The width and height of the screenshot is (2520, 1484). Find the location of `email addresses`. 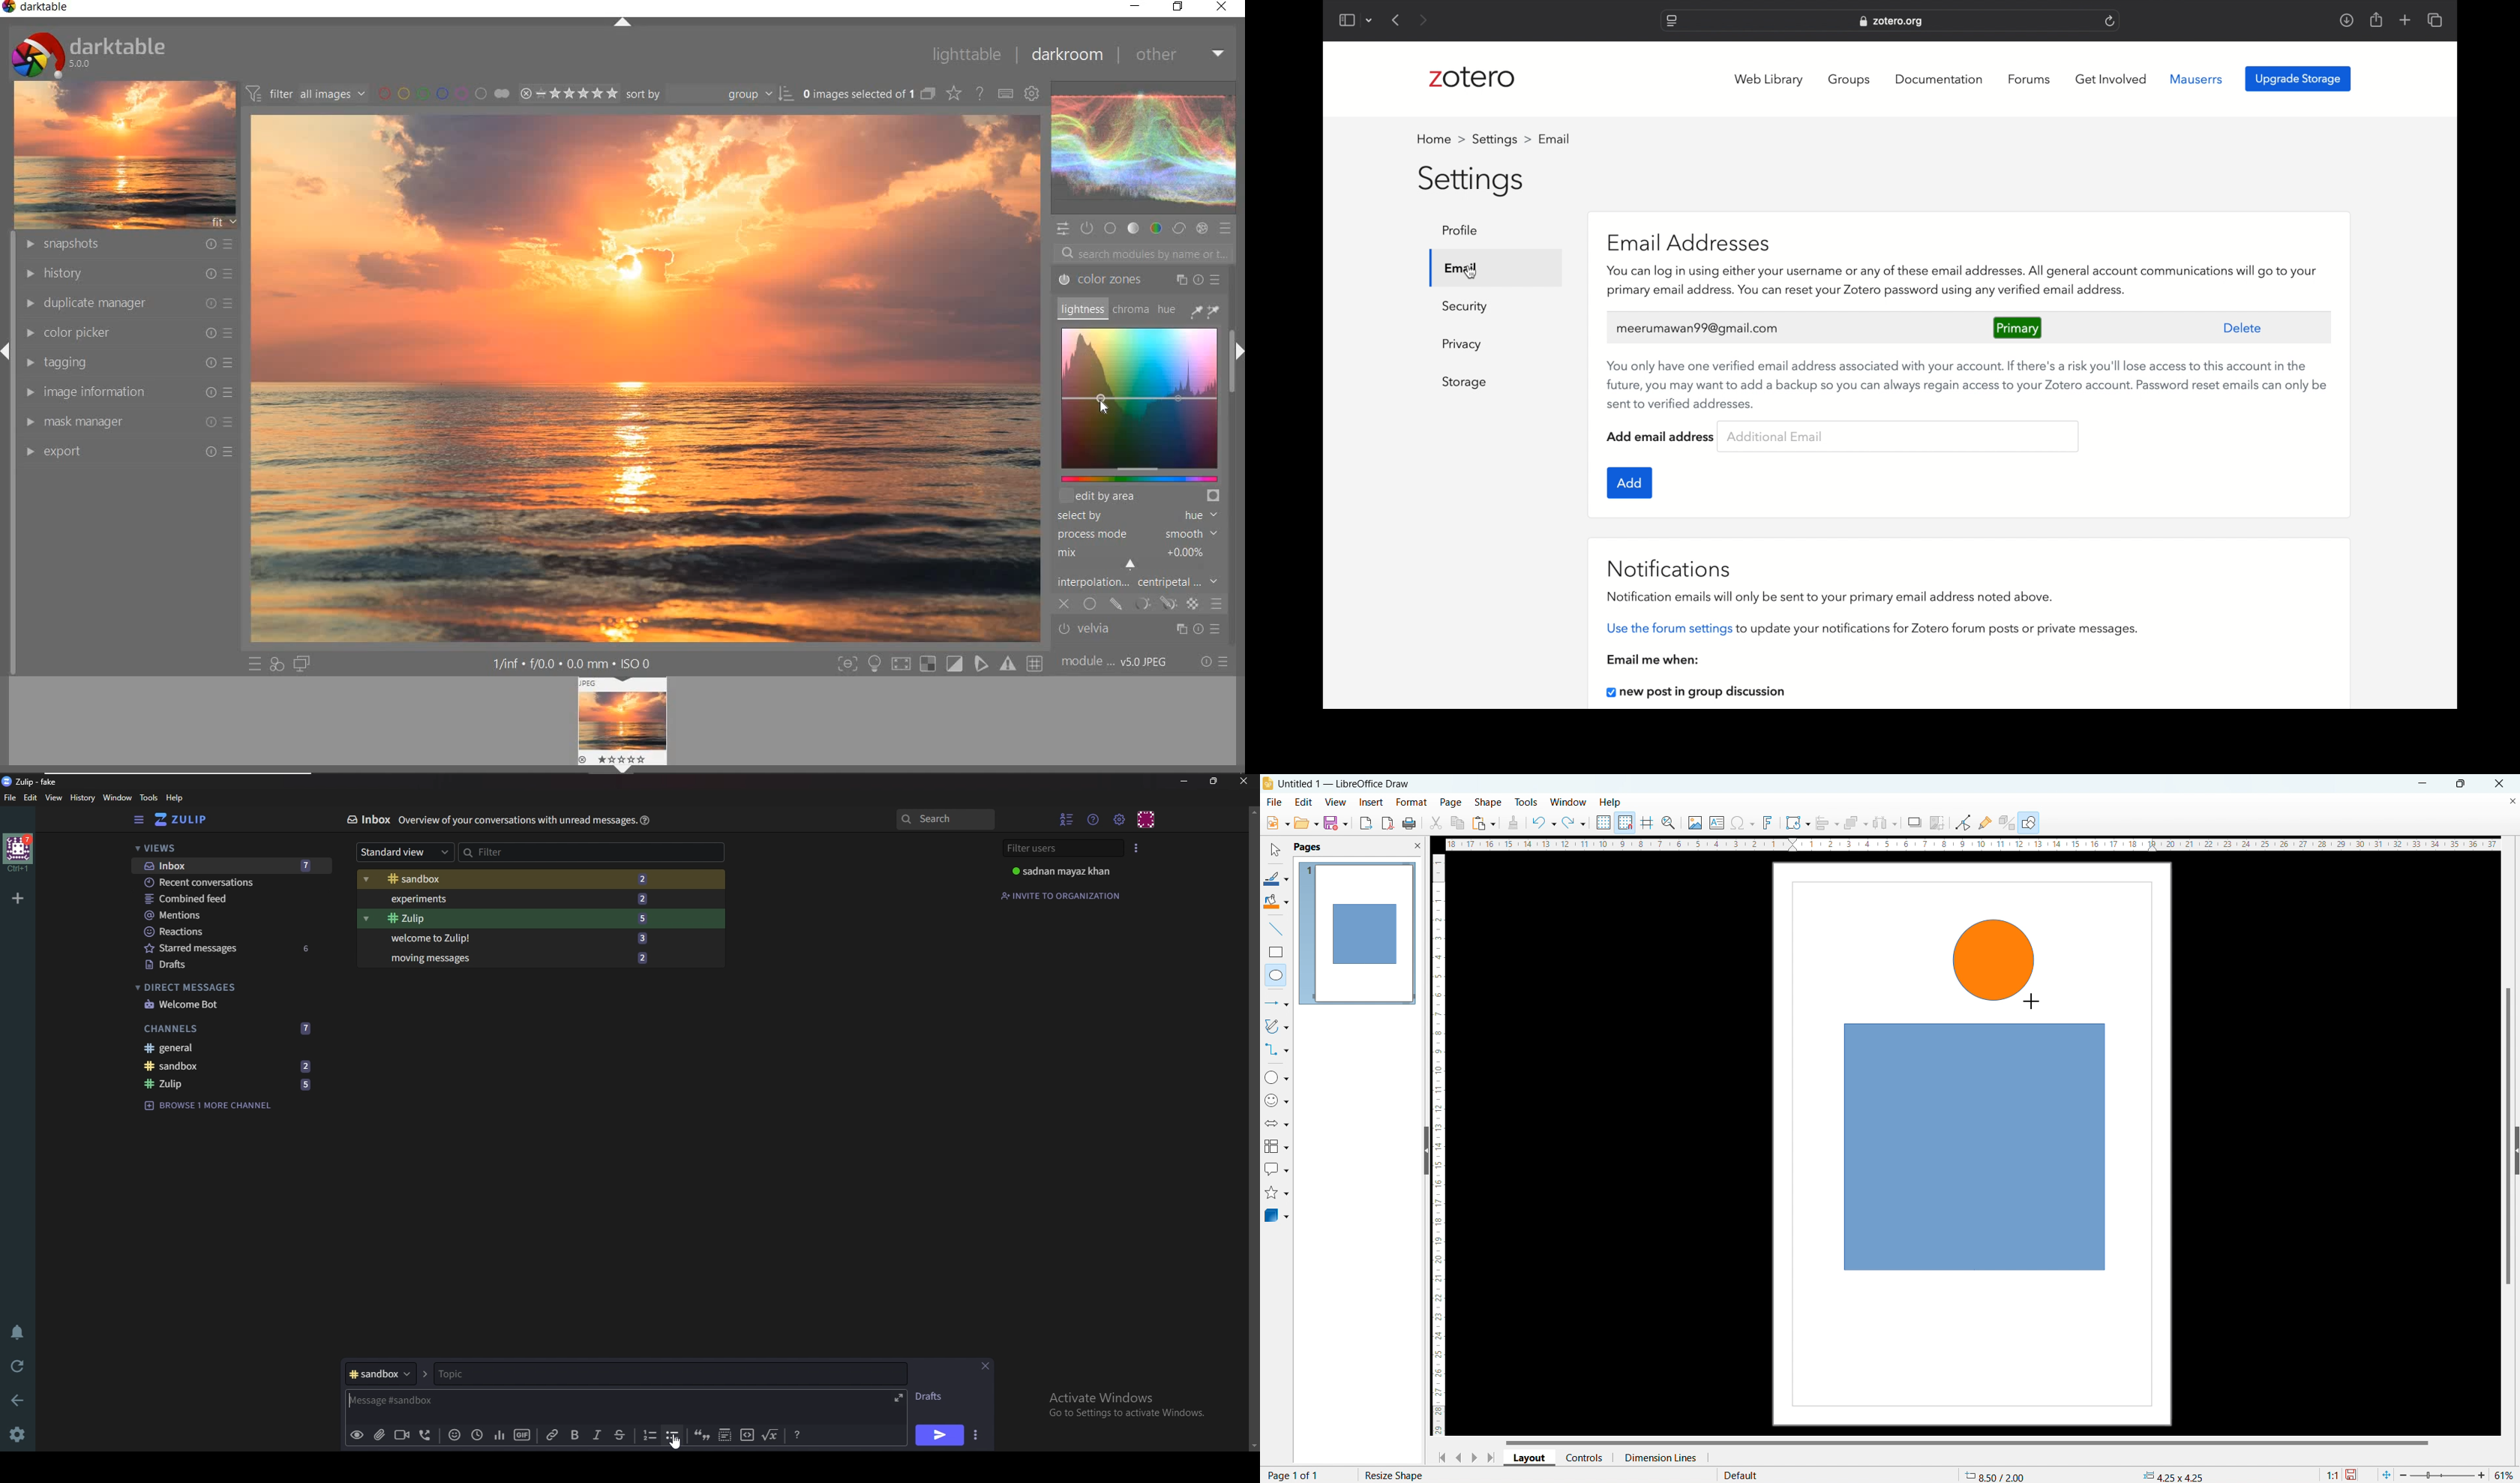

email addresses is located at coordinates (1688, 241).